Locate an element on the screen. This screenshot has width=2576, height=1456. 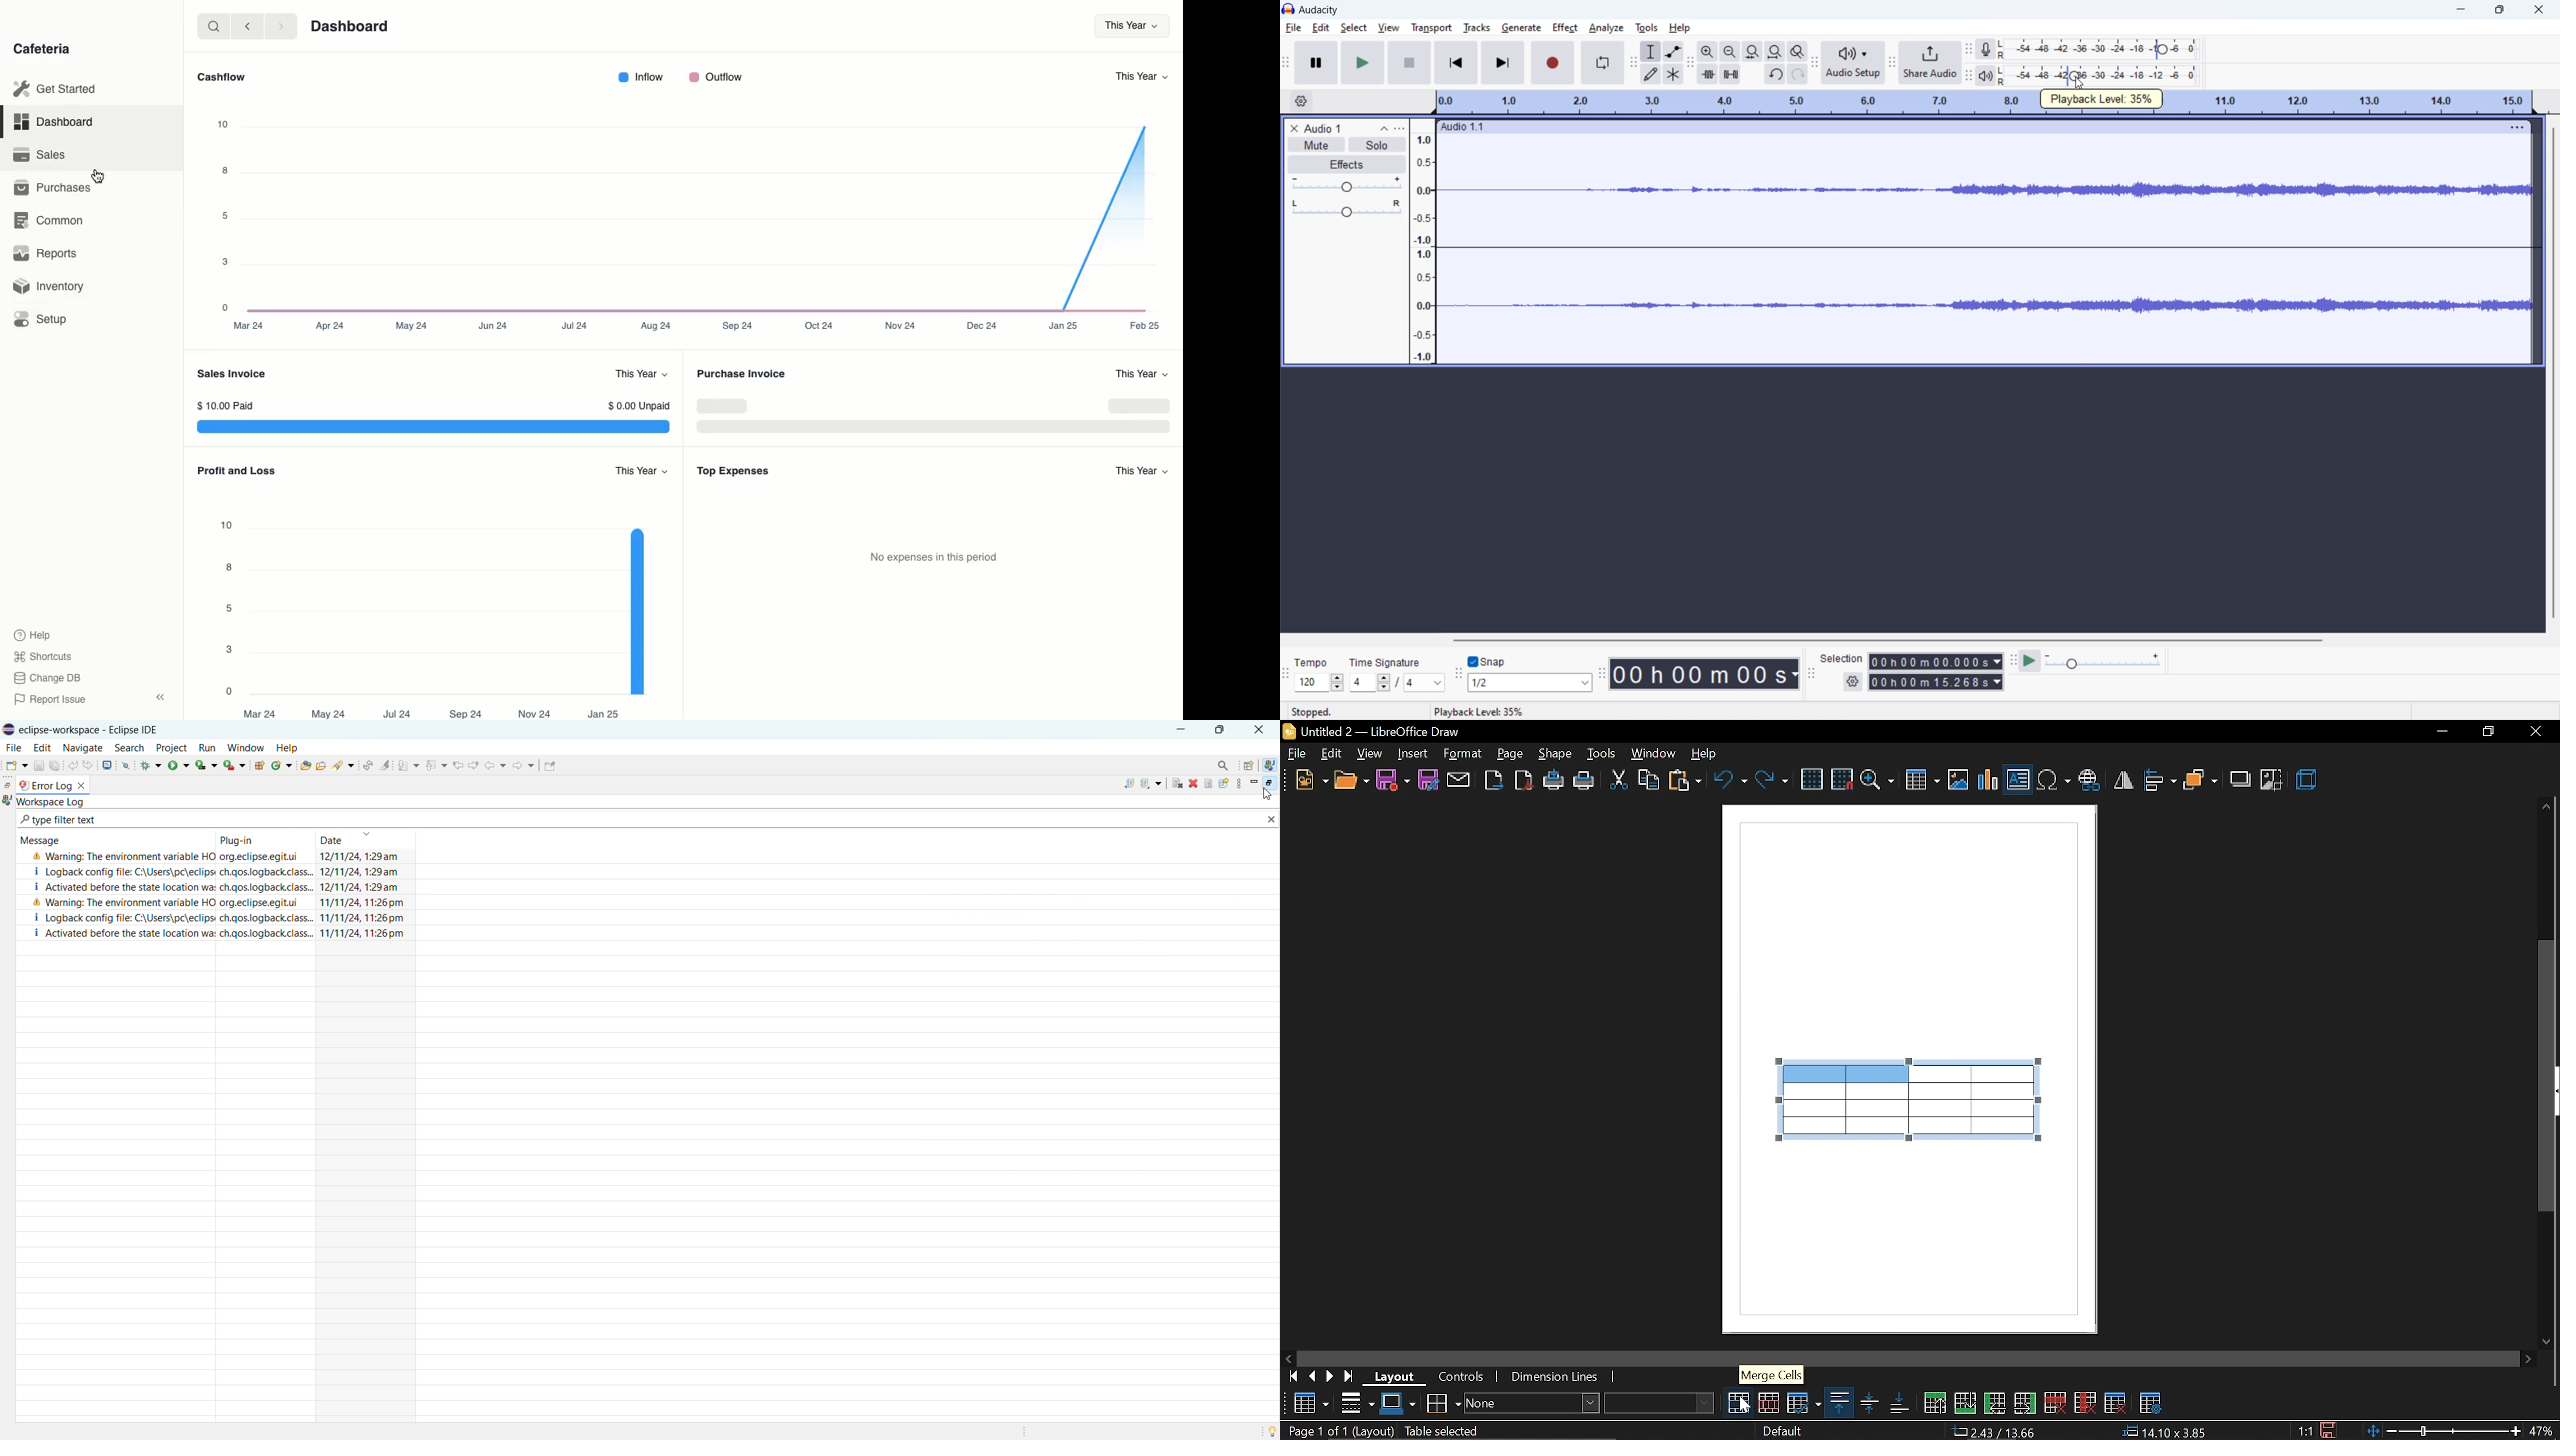
3d effects is located at coordinates (2307, 780).